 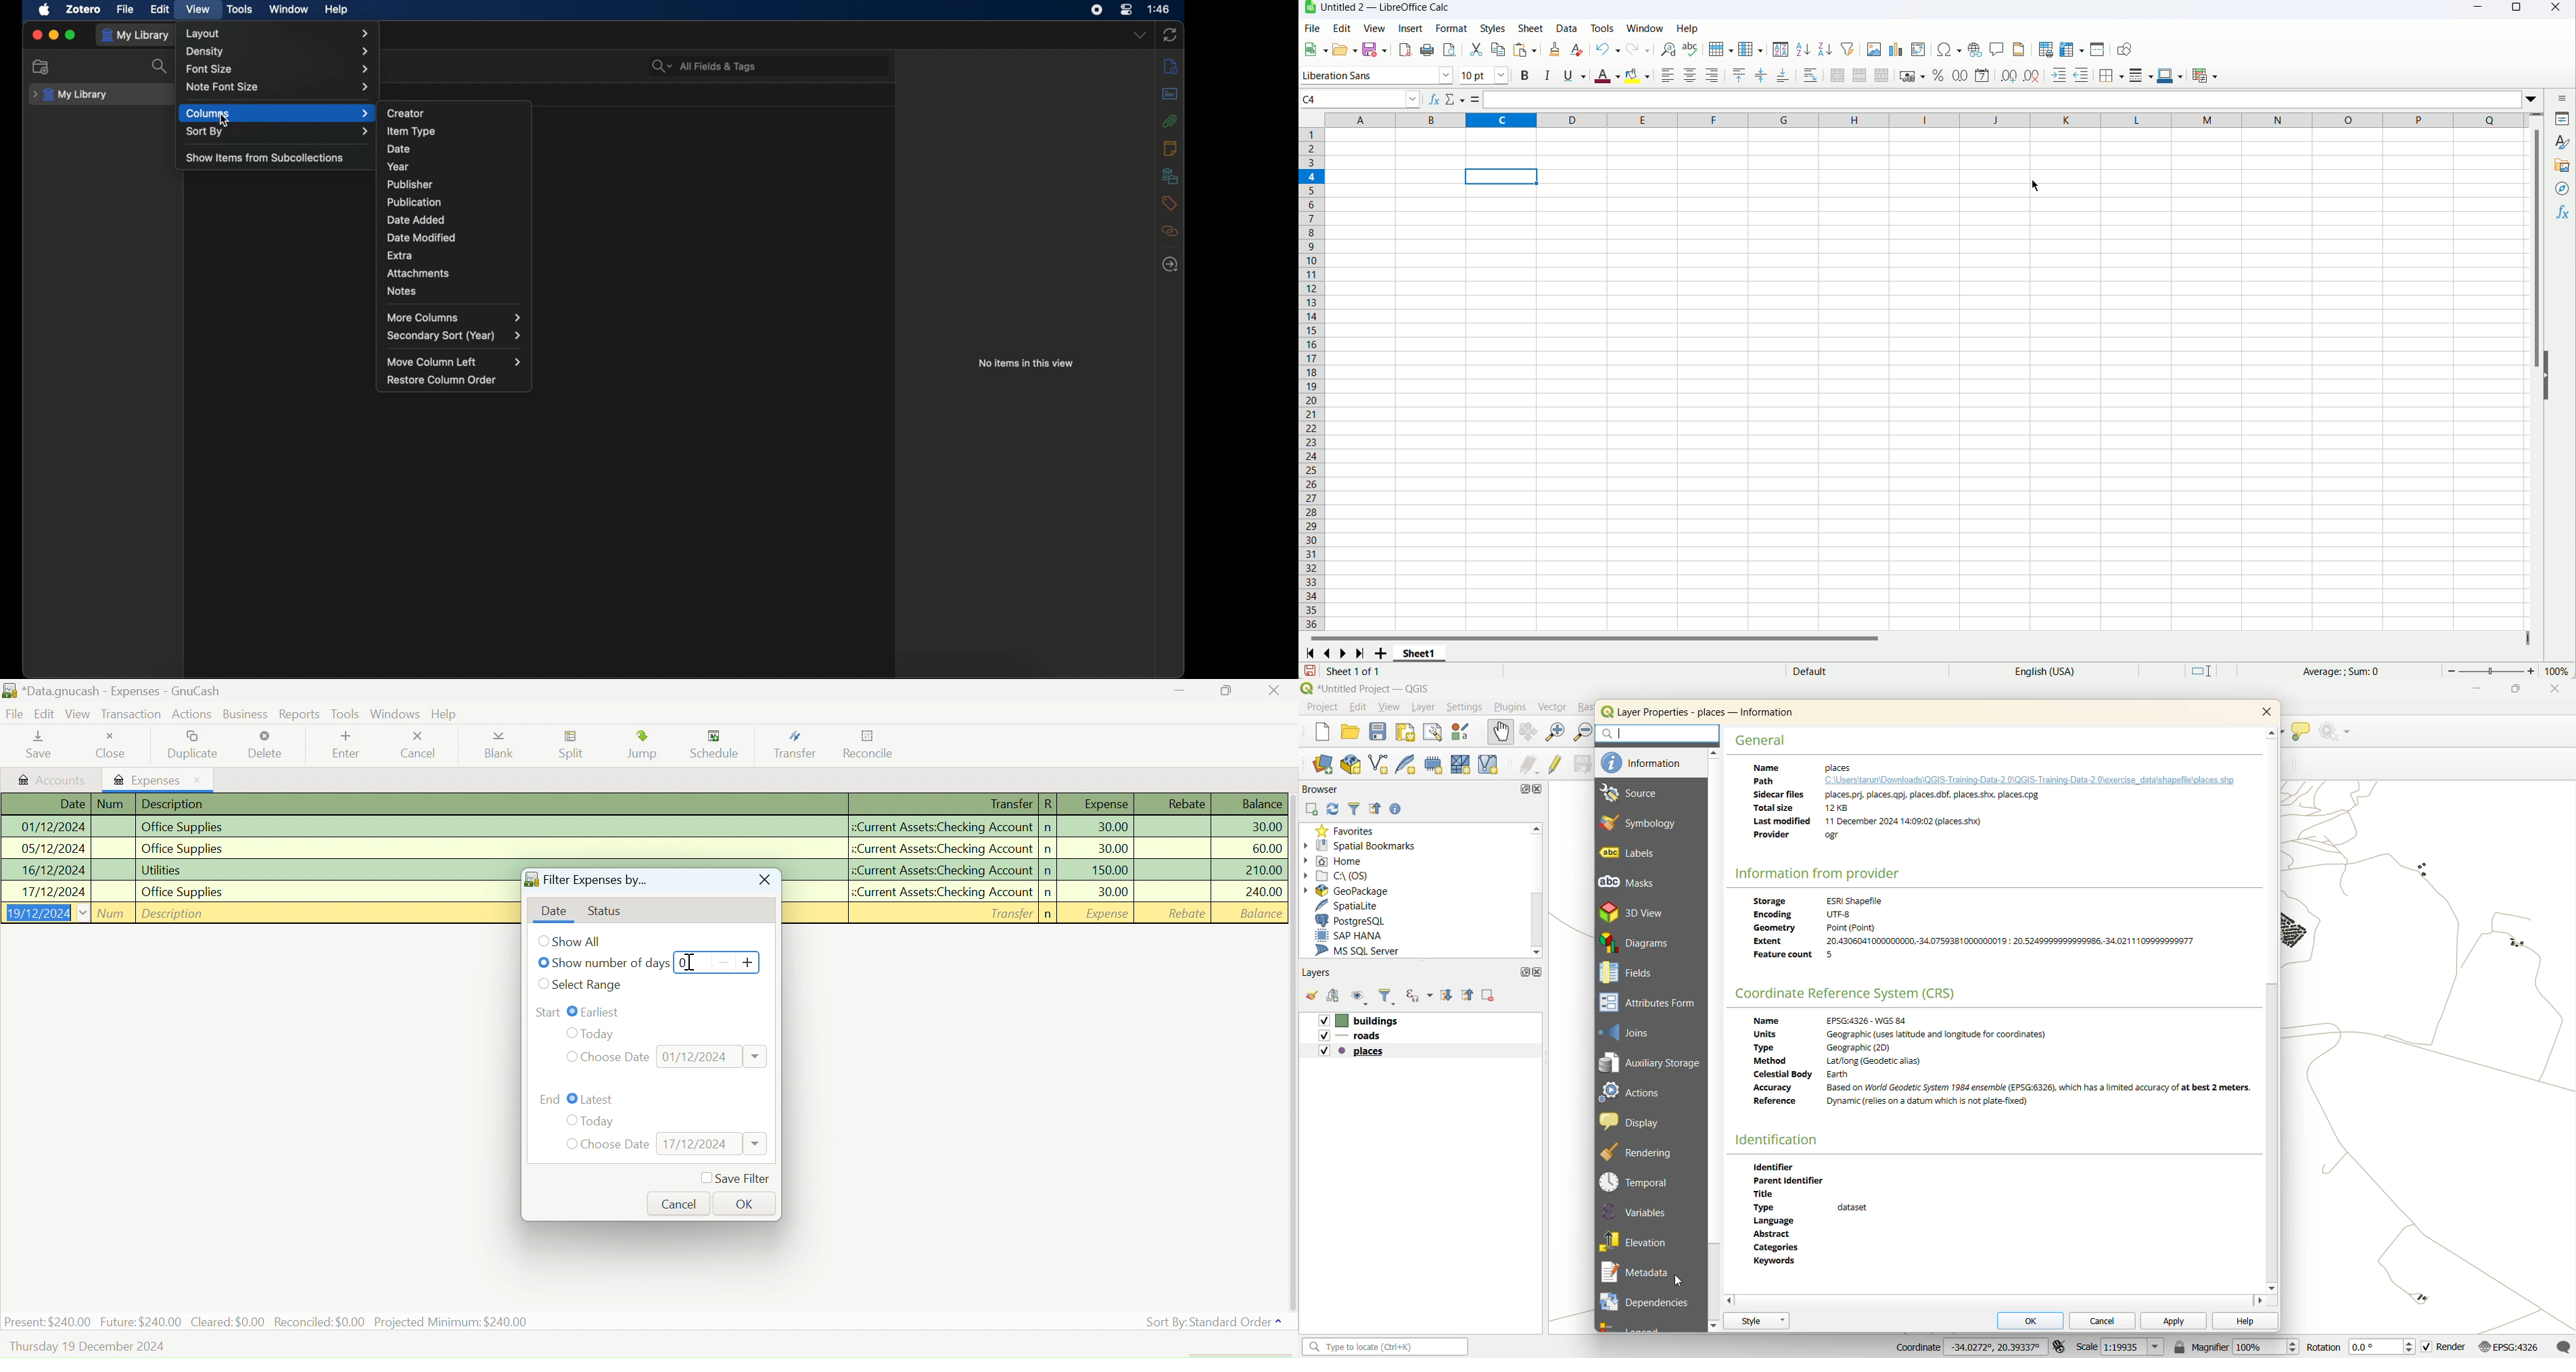 I want to click on spatial bookmarks, so click(x=1367, y=846).